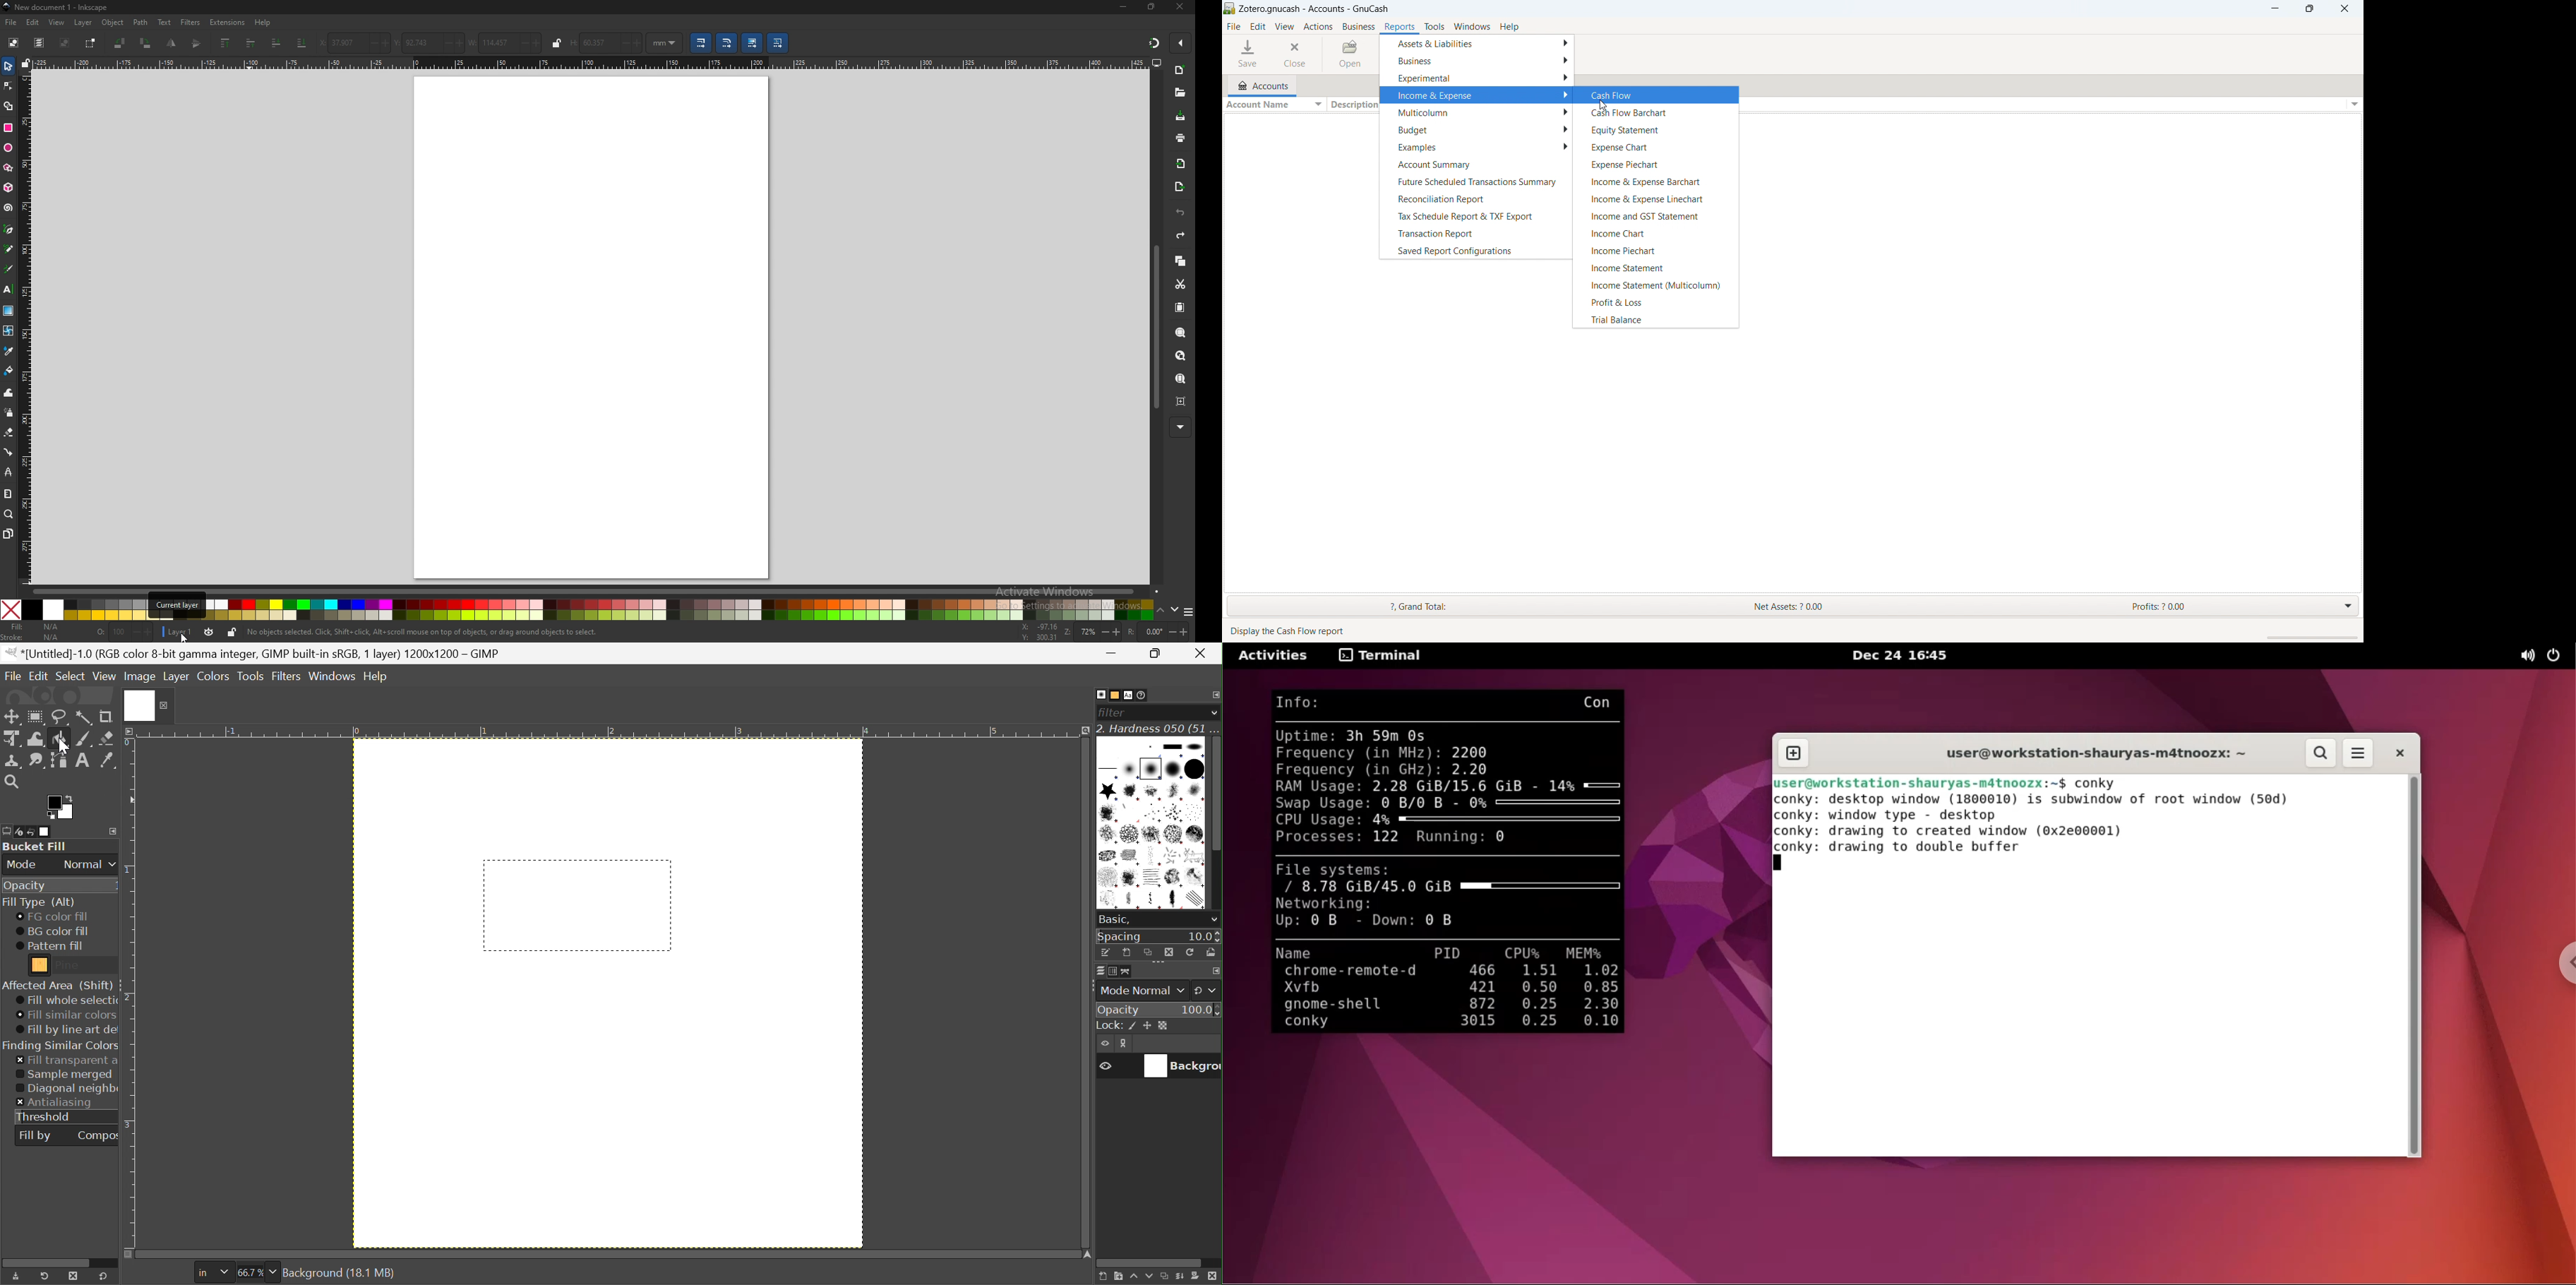  Describe the element at coordinates (32, 610) in the screenshot. I see `black` at that location.